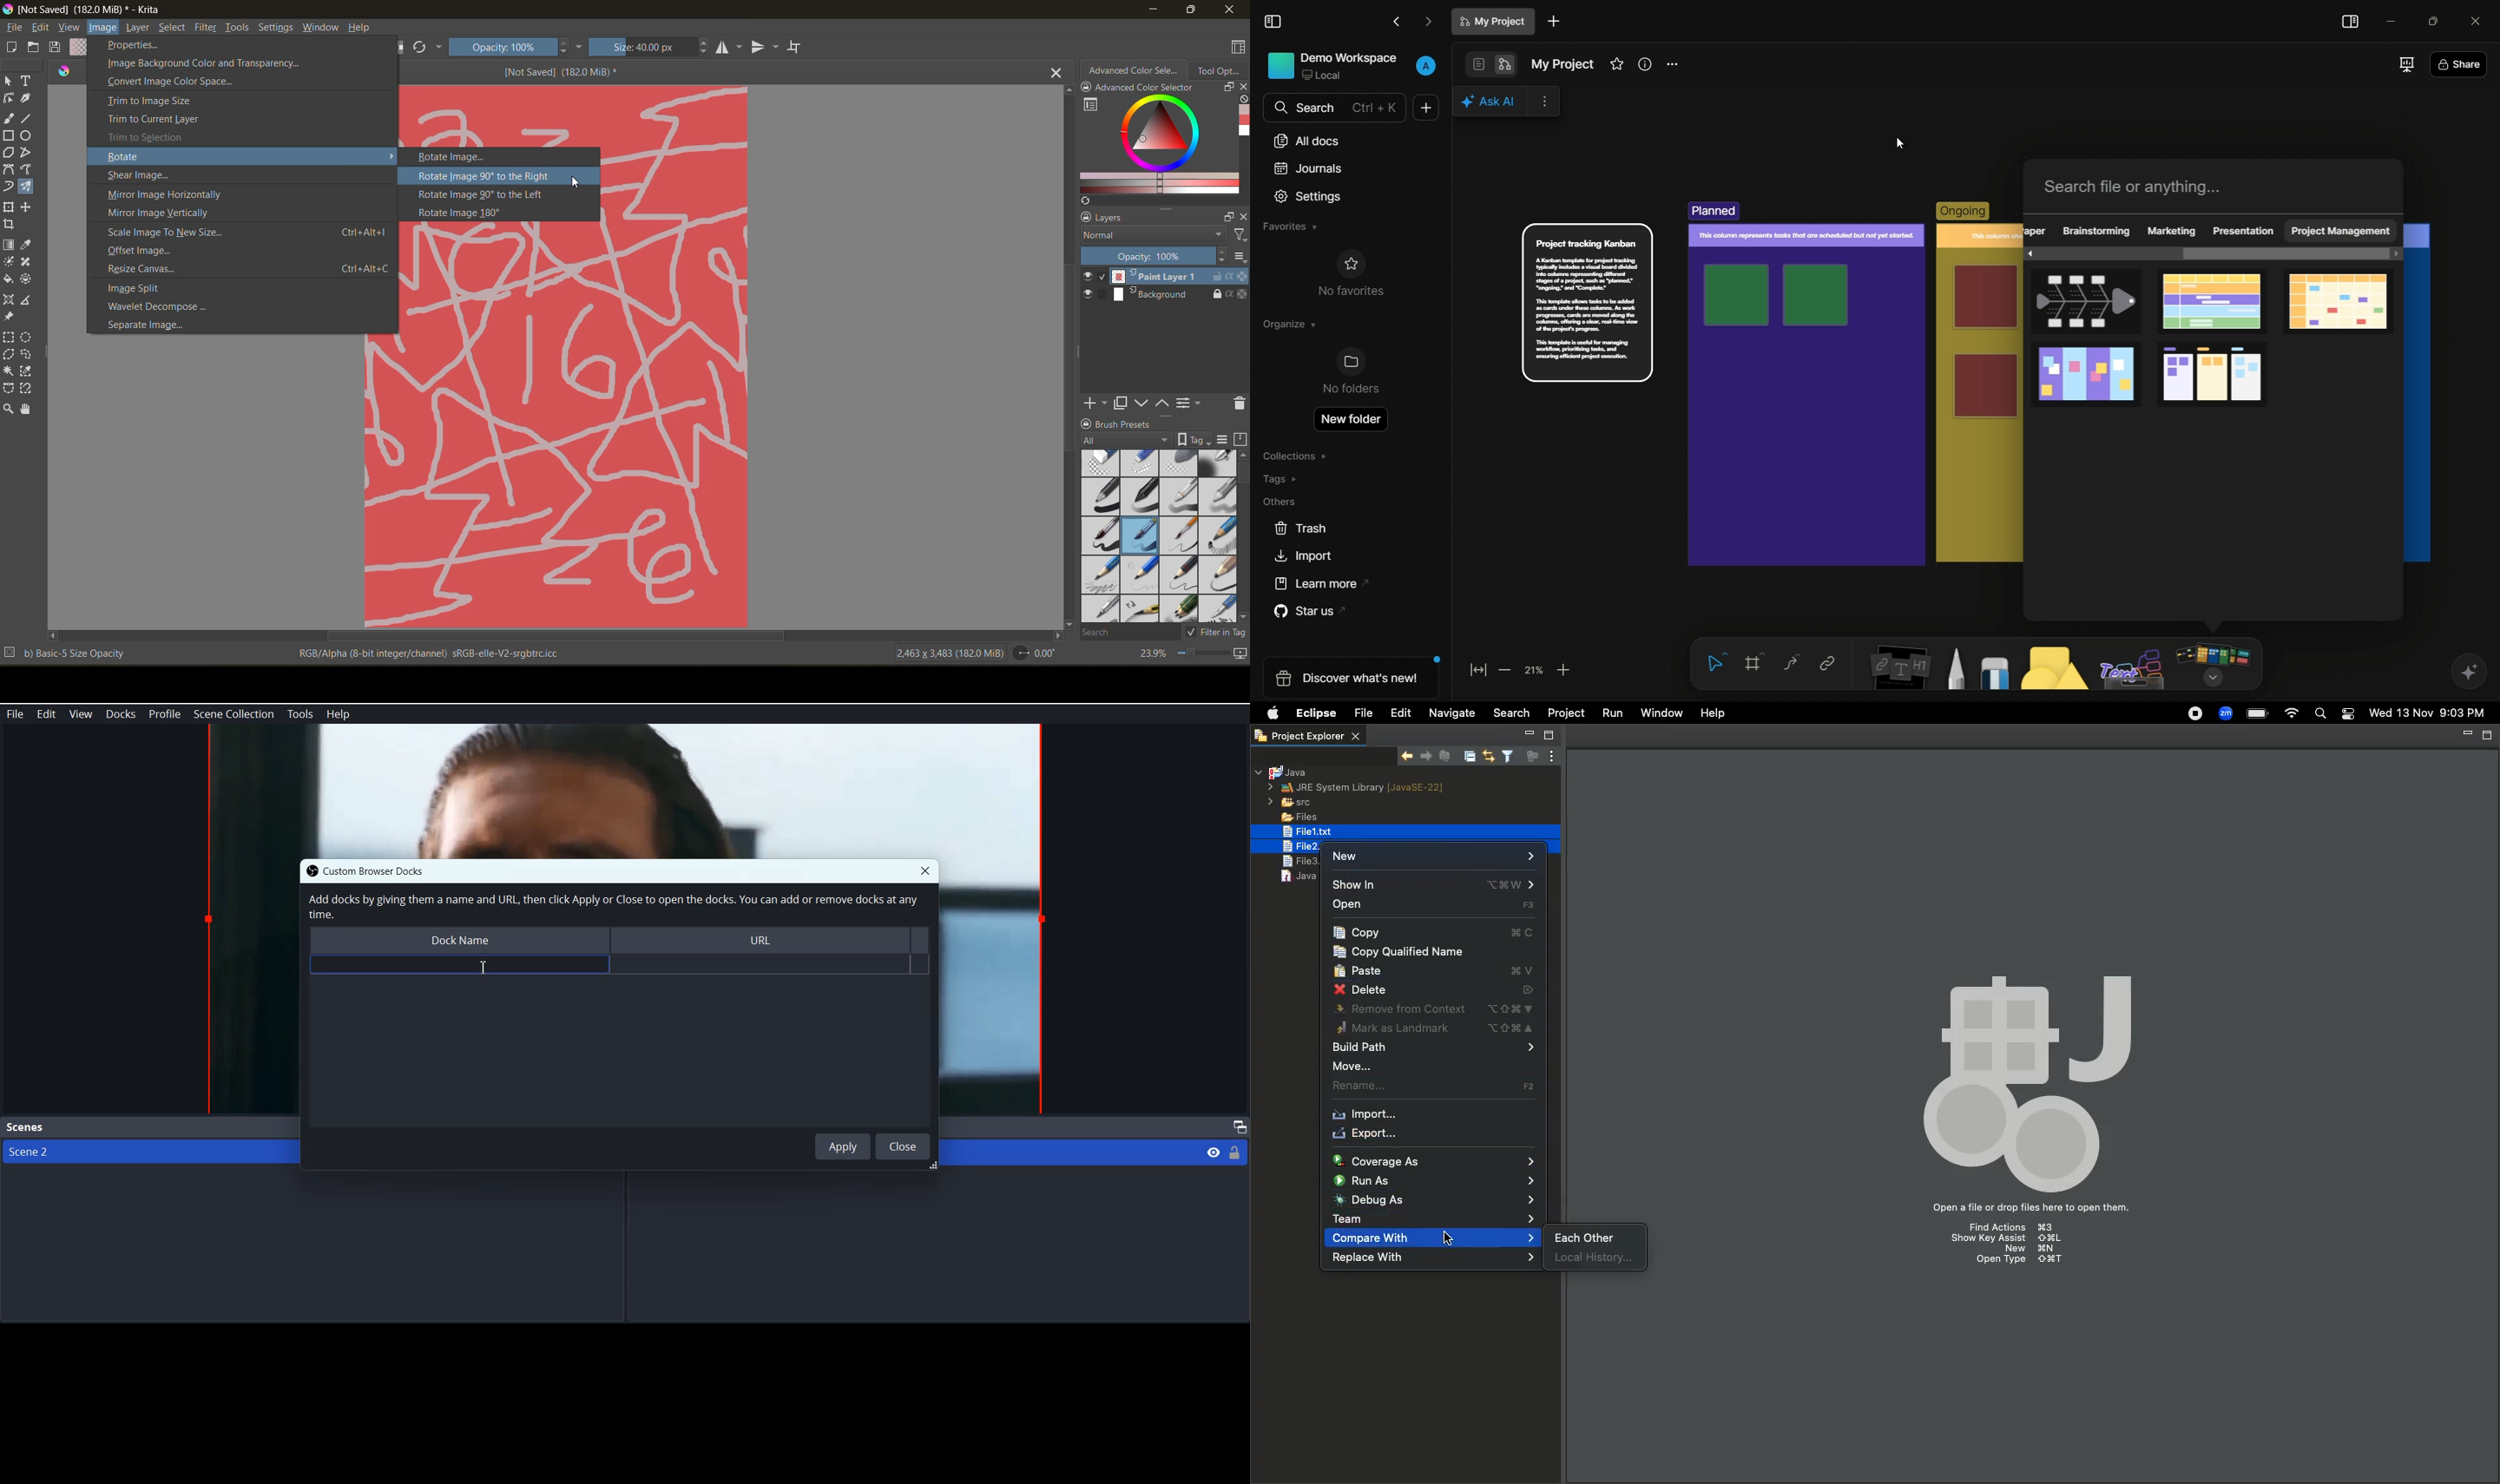  What do you see at coordinates (1281, 479) in the screenshot?
I see `tags` at bounding box center [1281, 479].